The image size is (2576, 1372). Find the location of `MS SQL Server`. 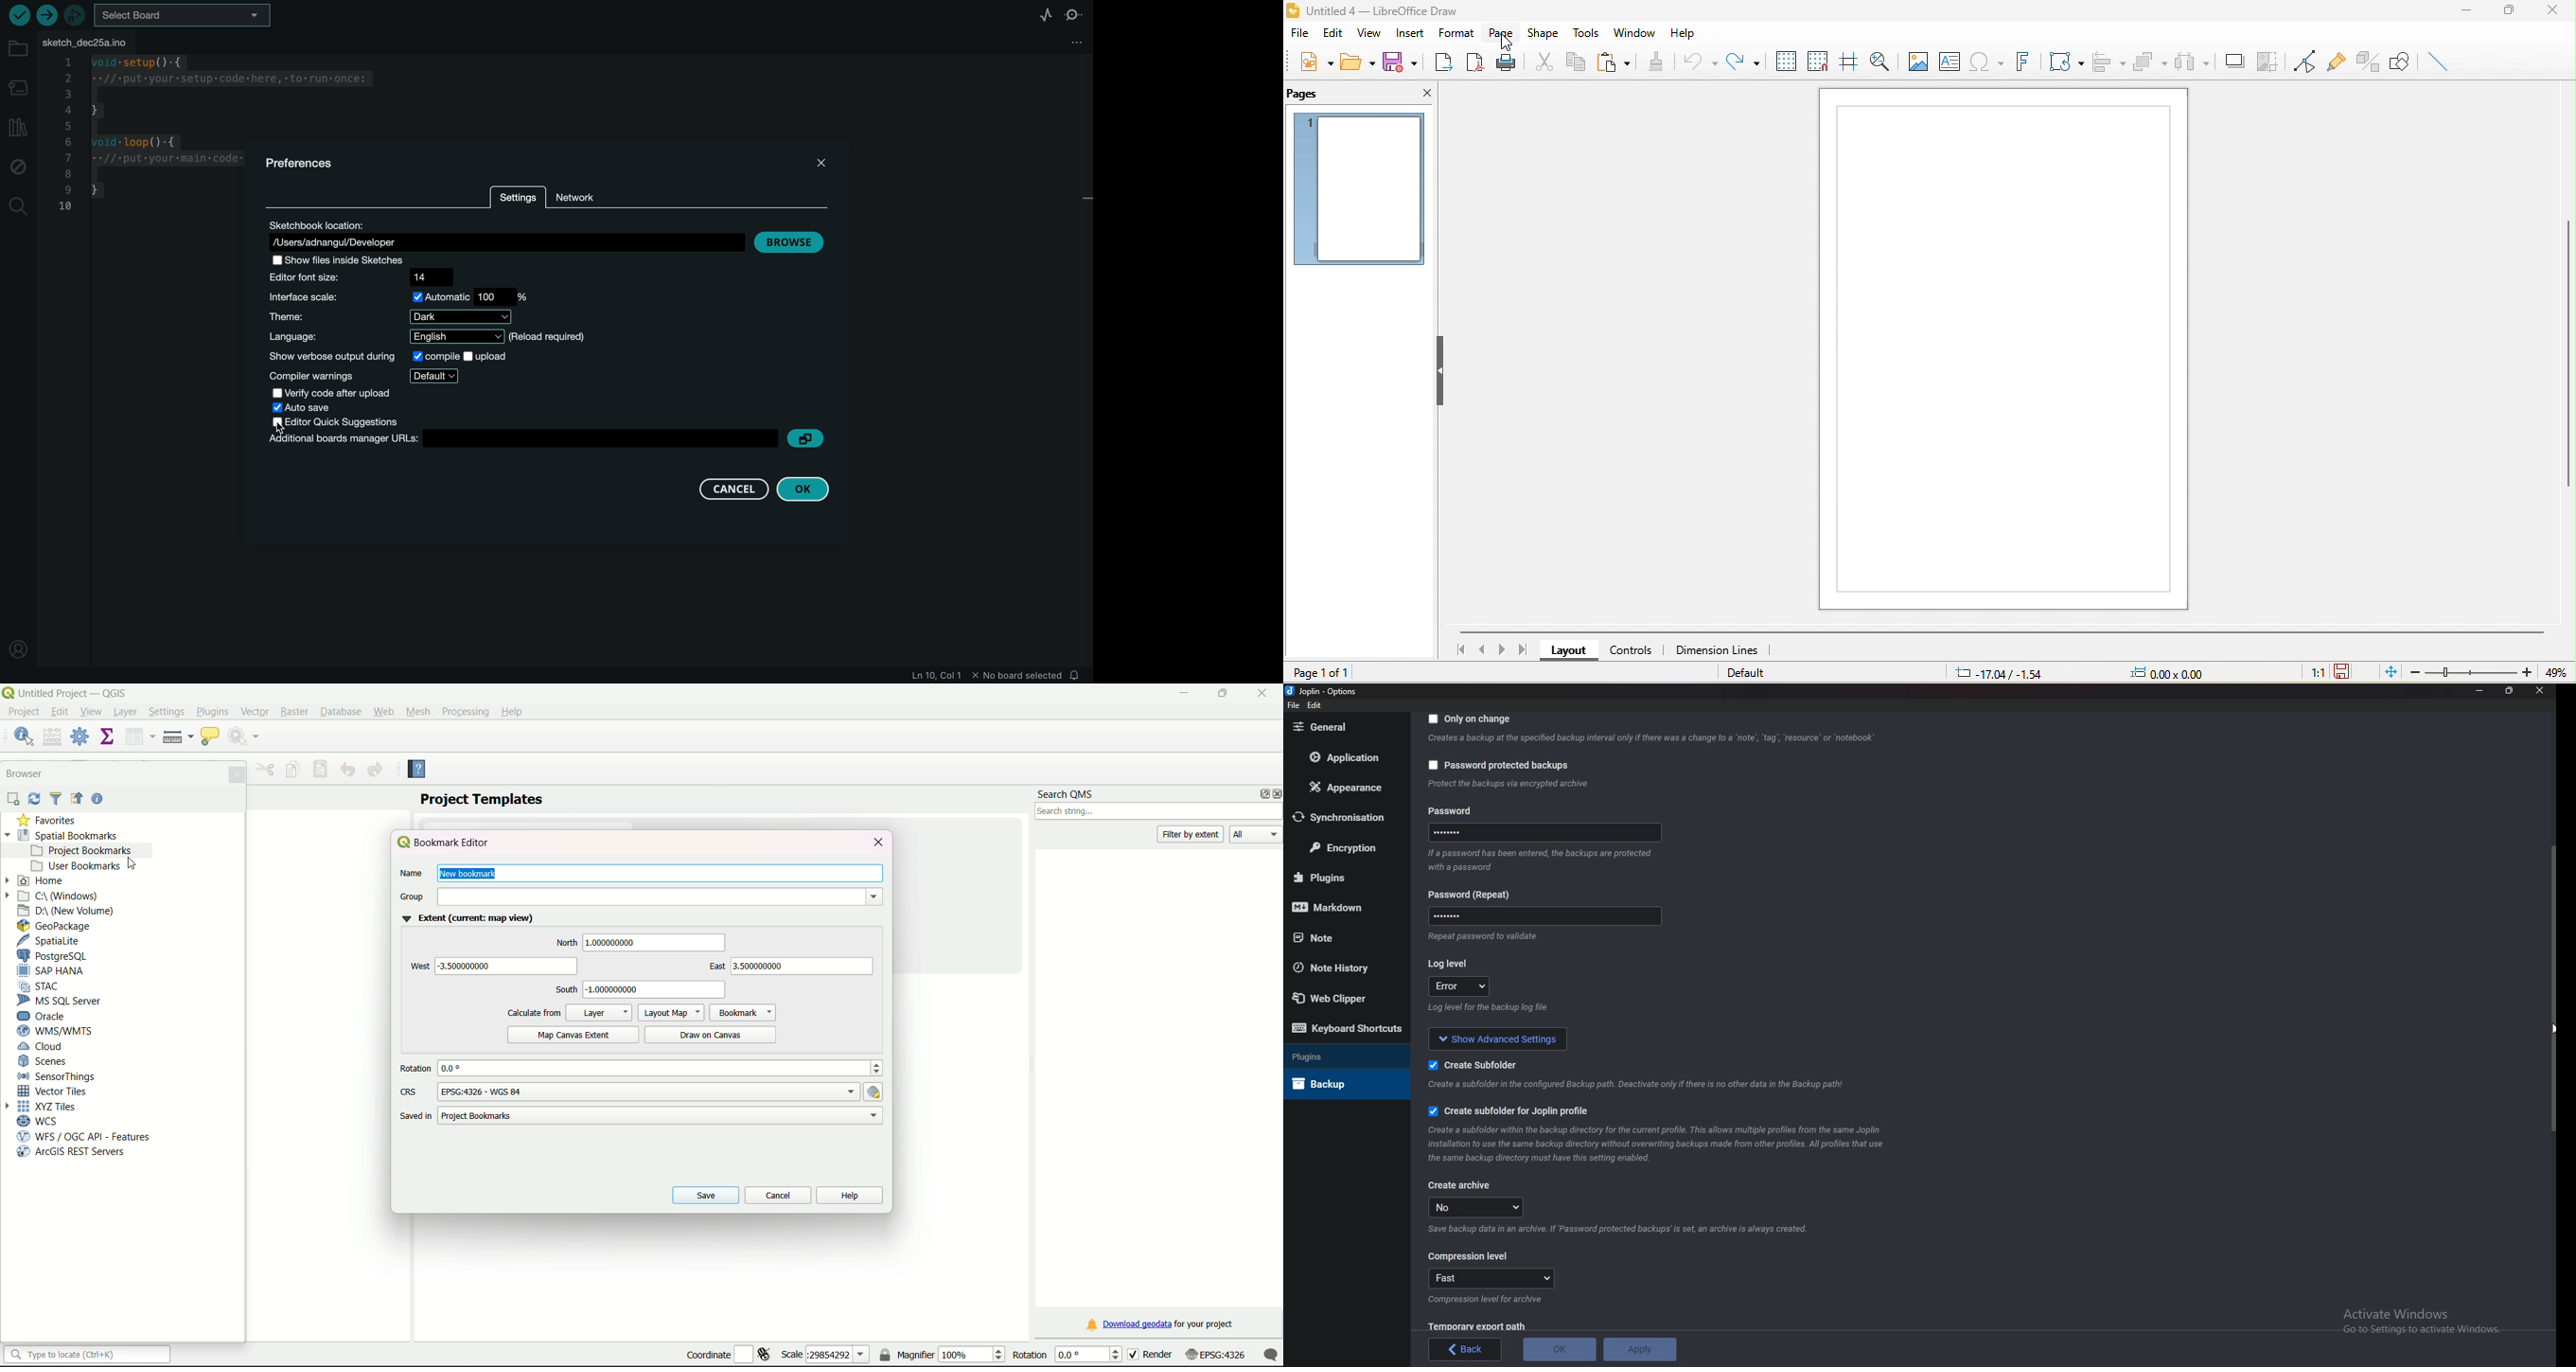

MS SQL Server is located at coordinates (62, 1001).